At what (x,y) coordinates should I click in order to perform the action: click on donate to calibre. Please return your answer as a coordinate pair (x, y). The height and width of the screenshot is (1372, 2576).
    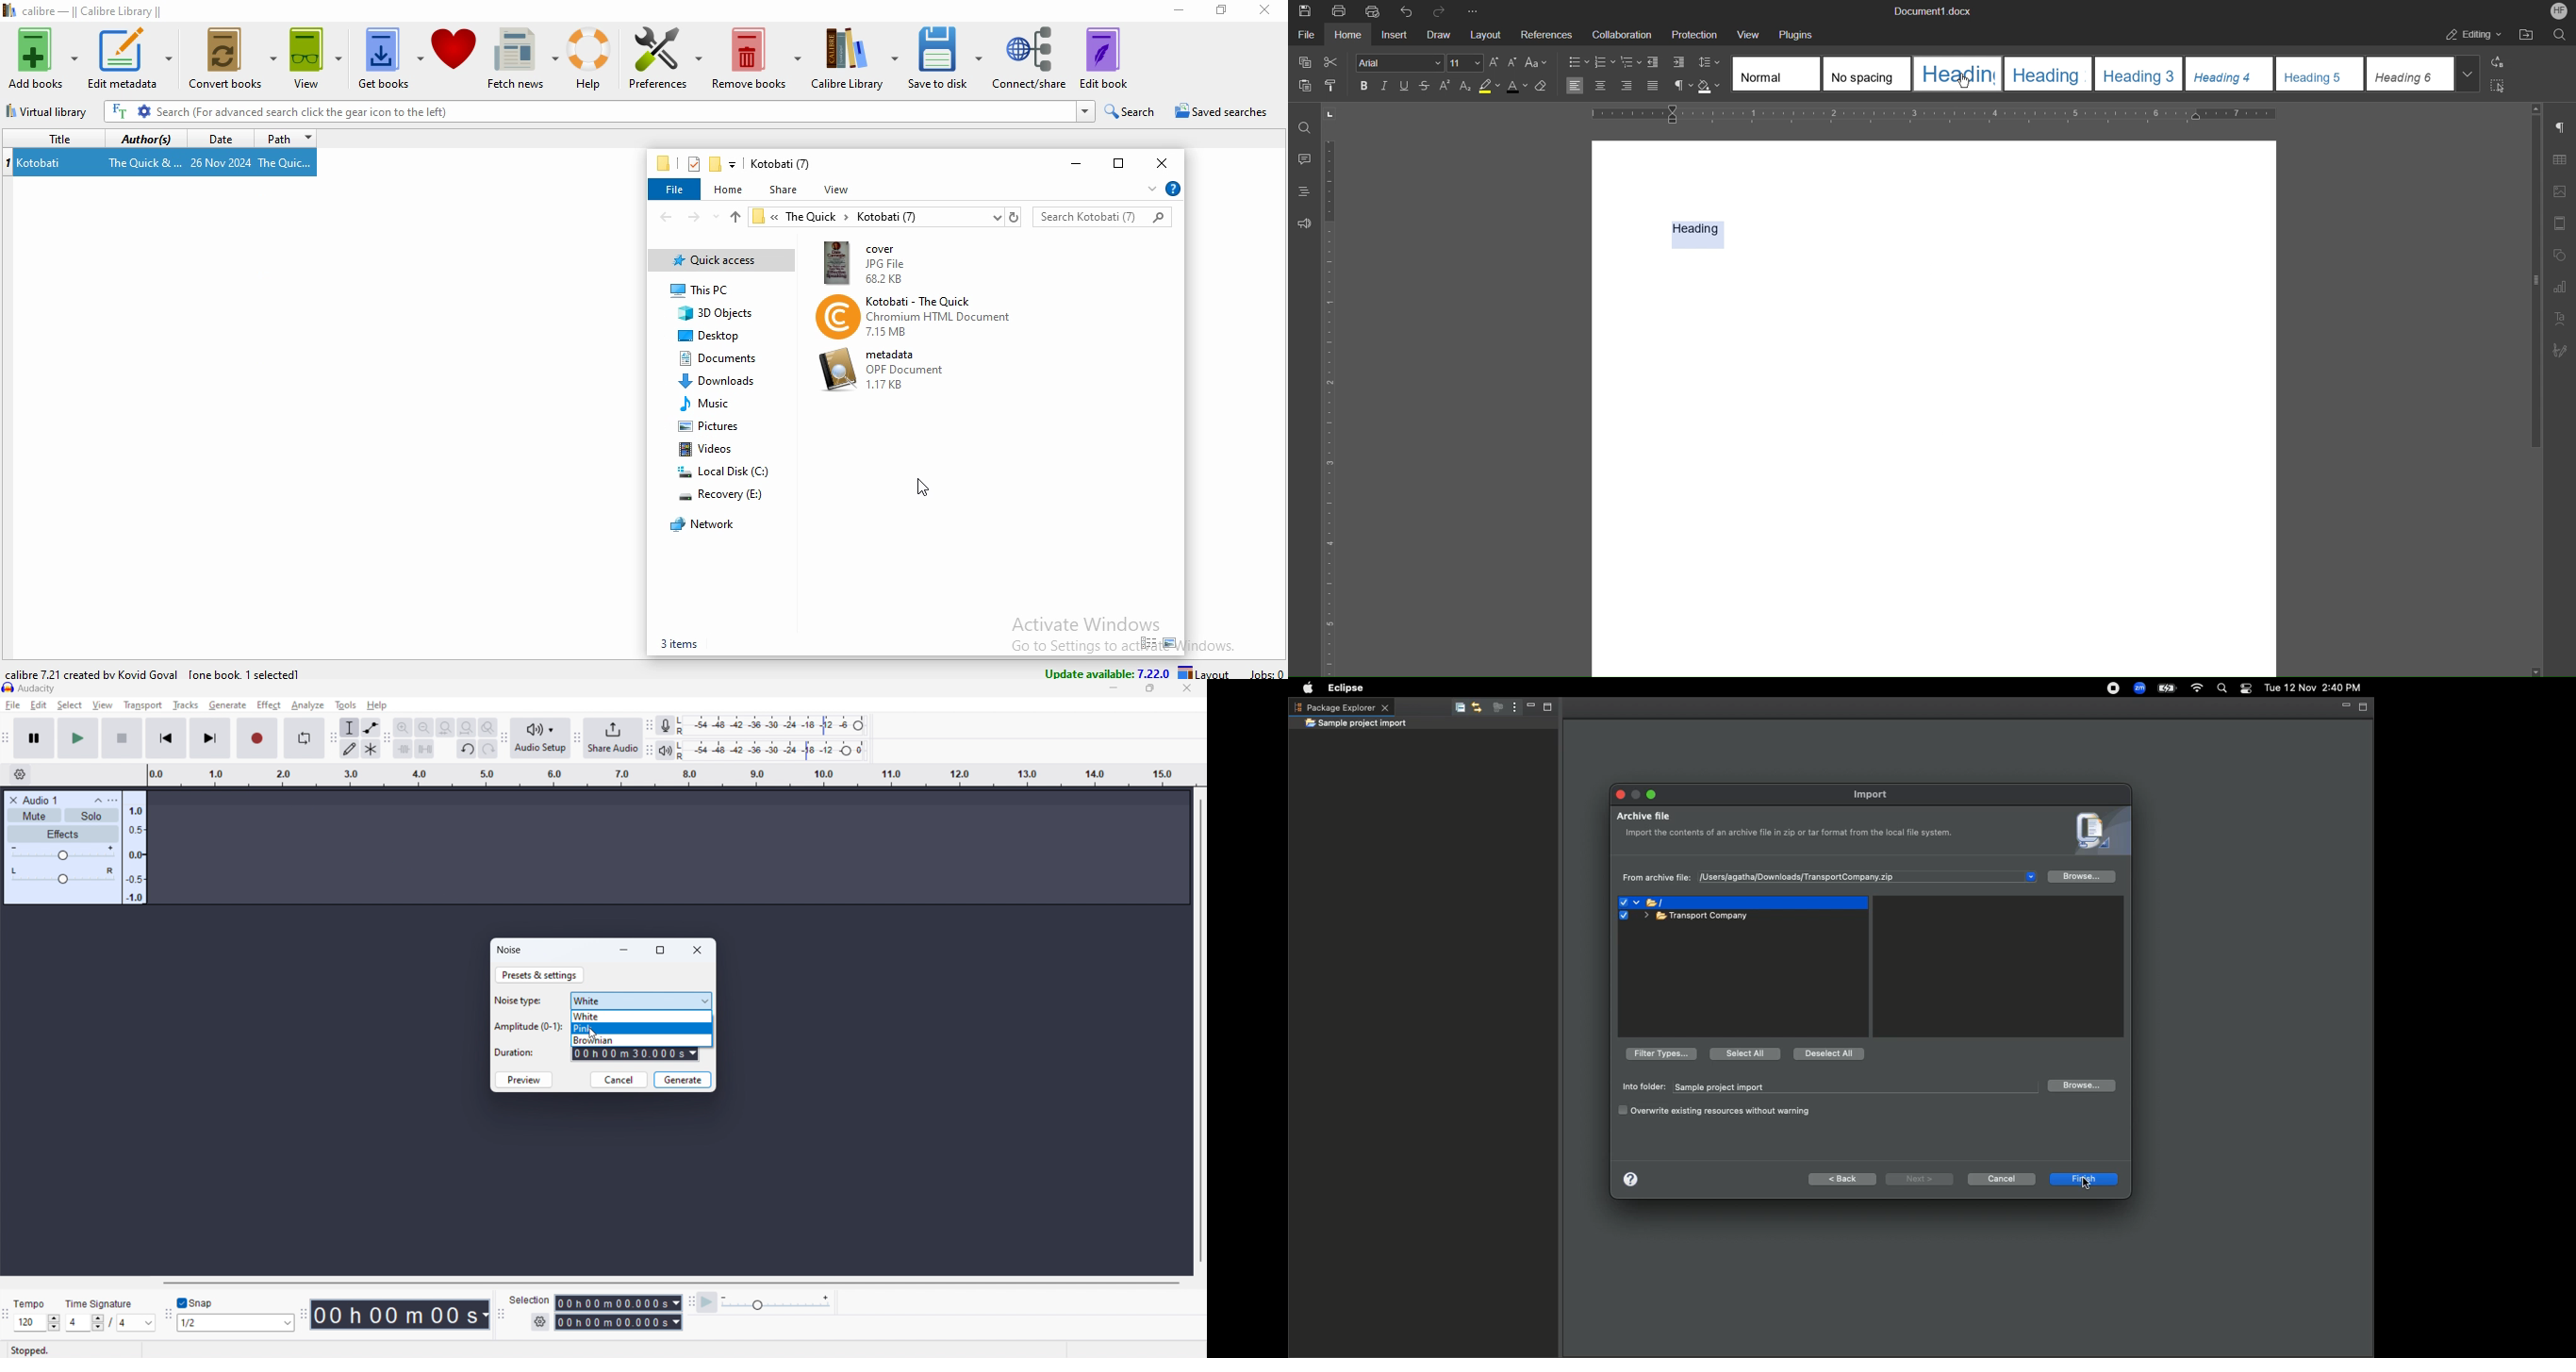
    Looking at the image, I should click on (454, 58).